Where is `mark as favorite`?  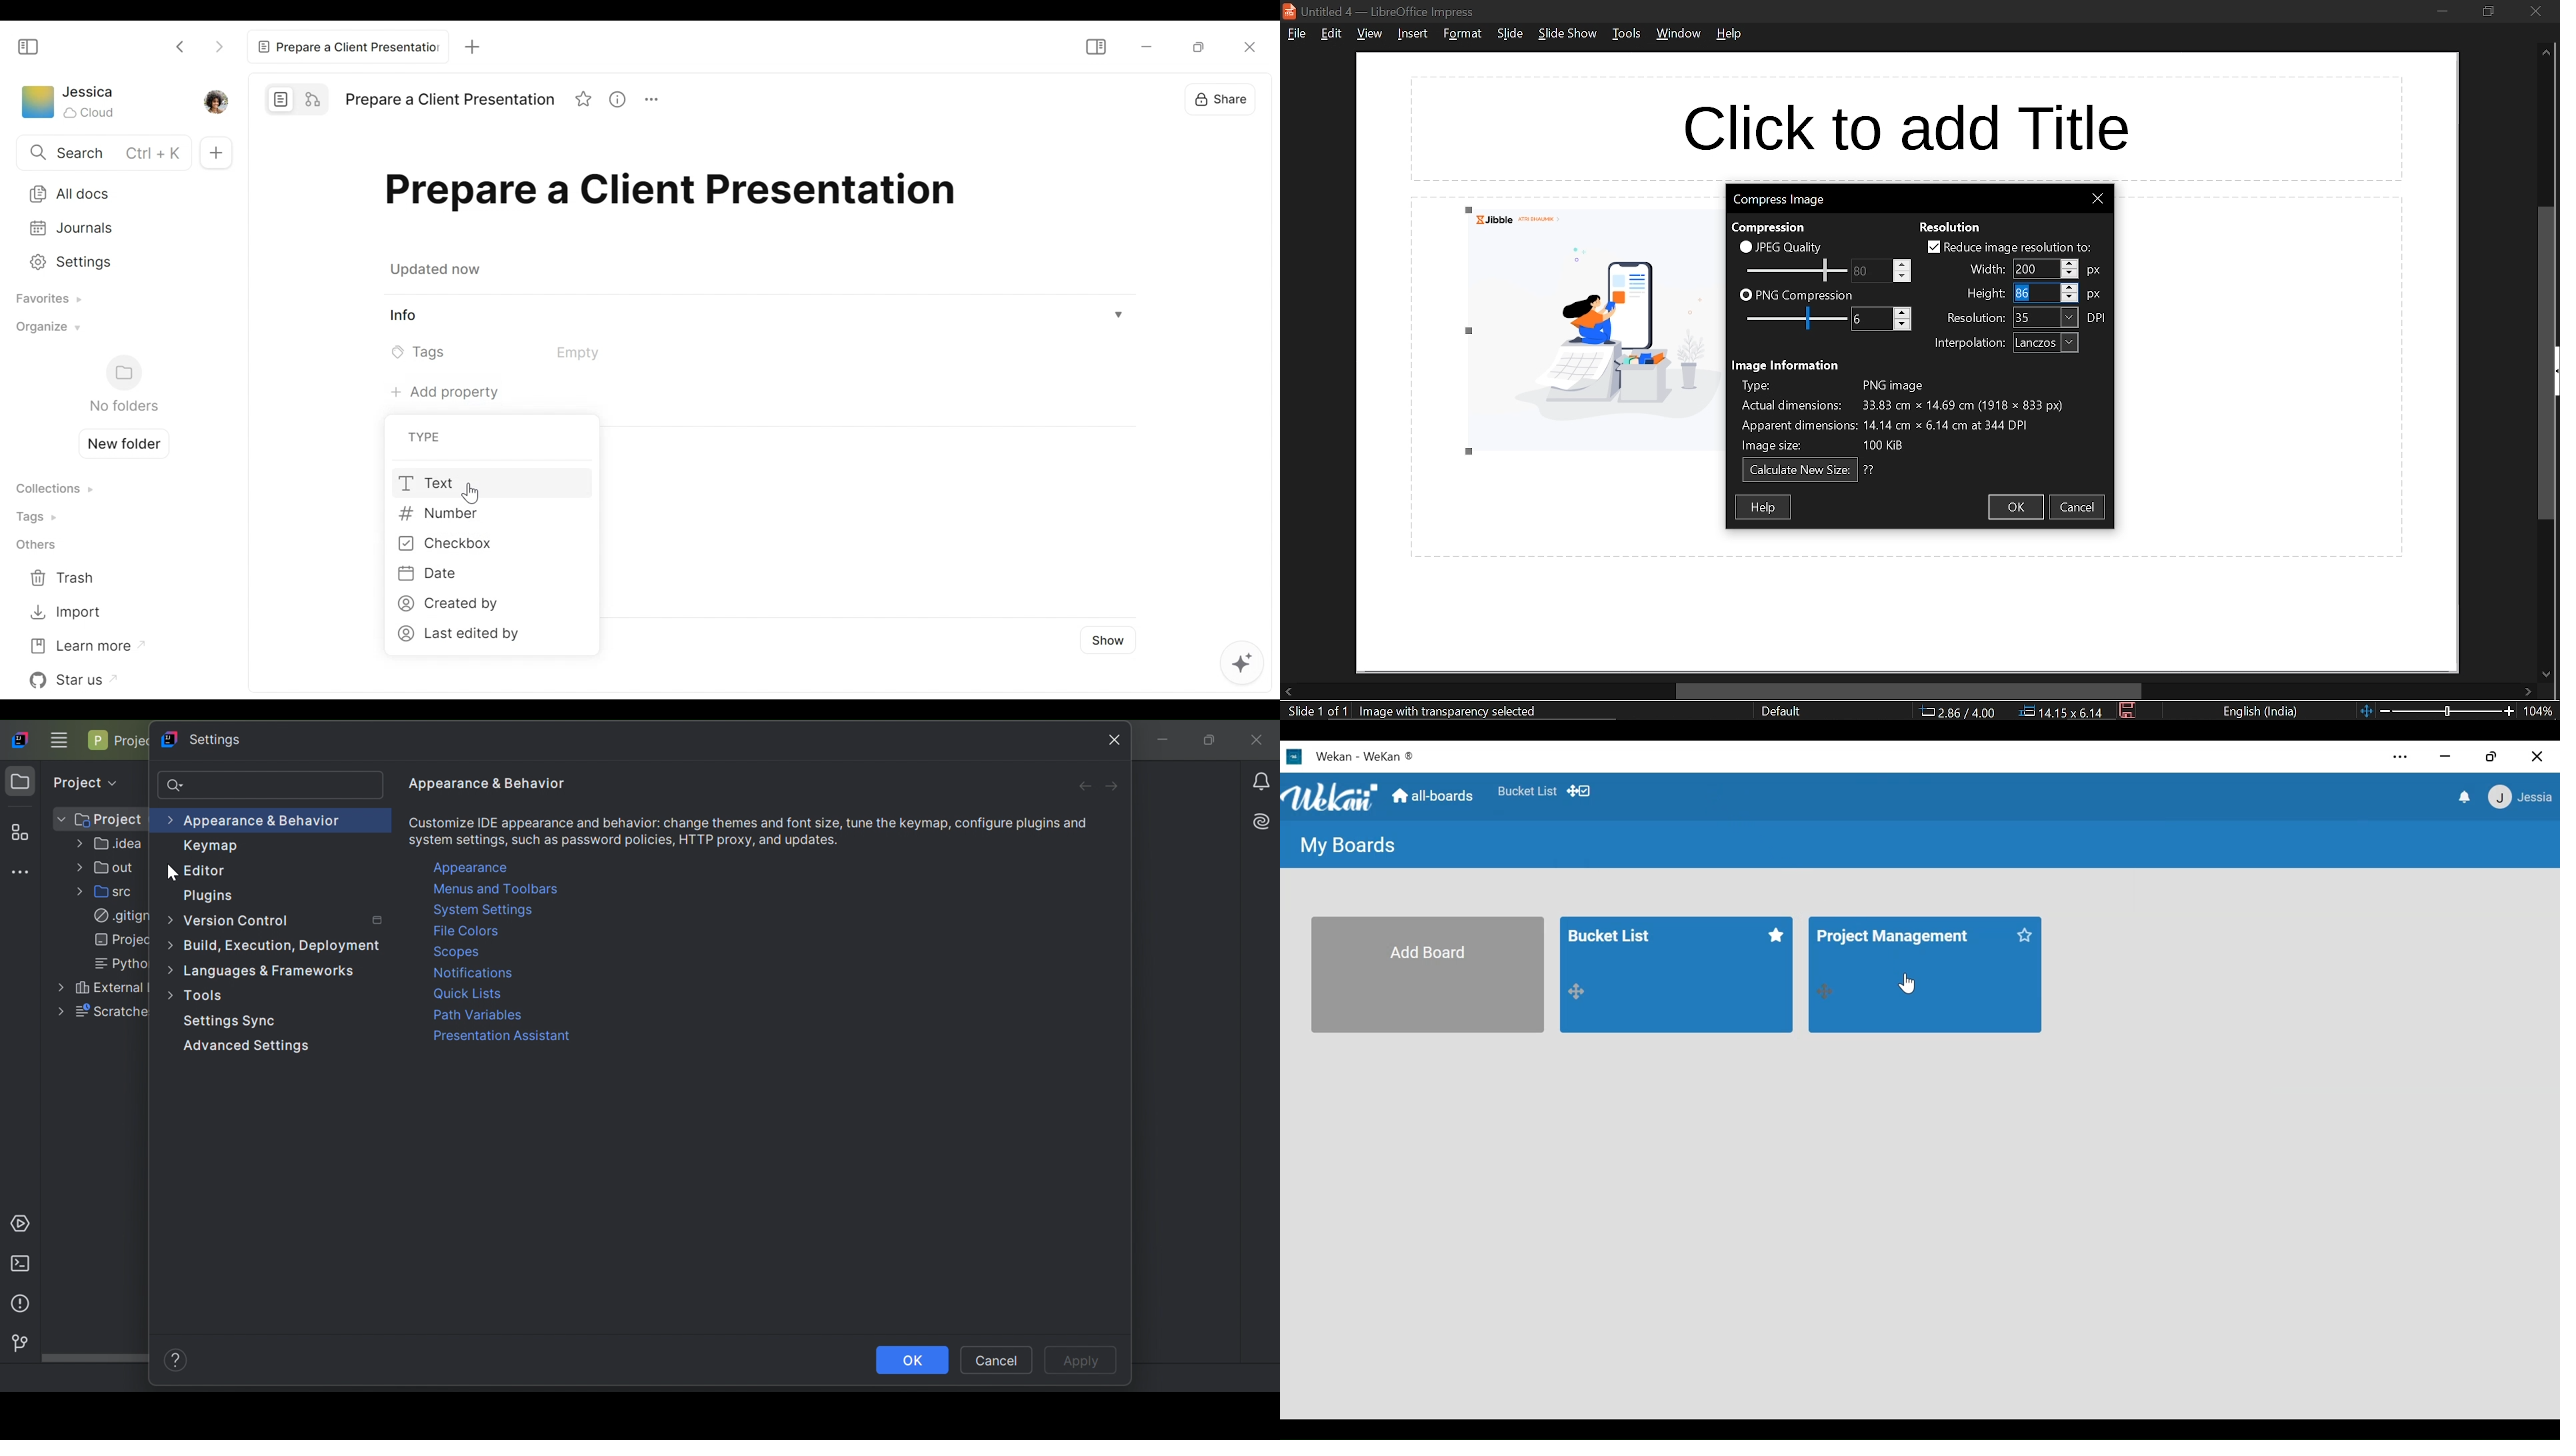 mark as favorite is located at coordinates (2024, 937).